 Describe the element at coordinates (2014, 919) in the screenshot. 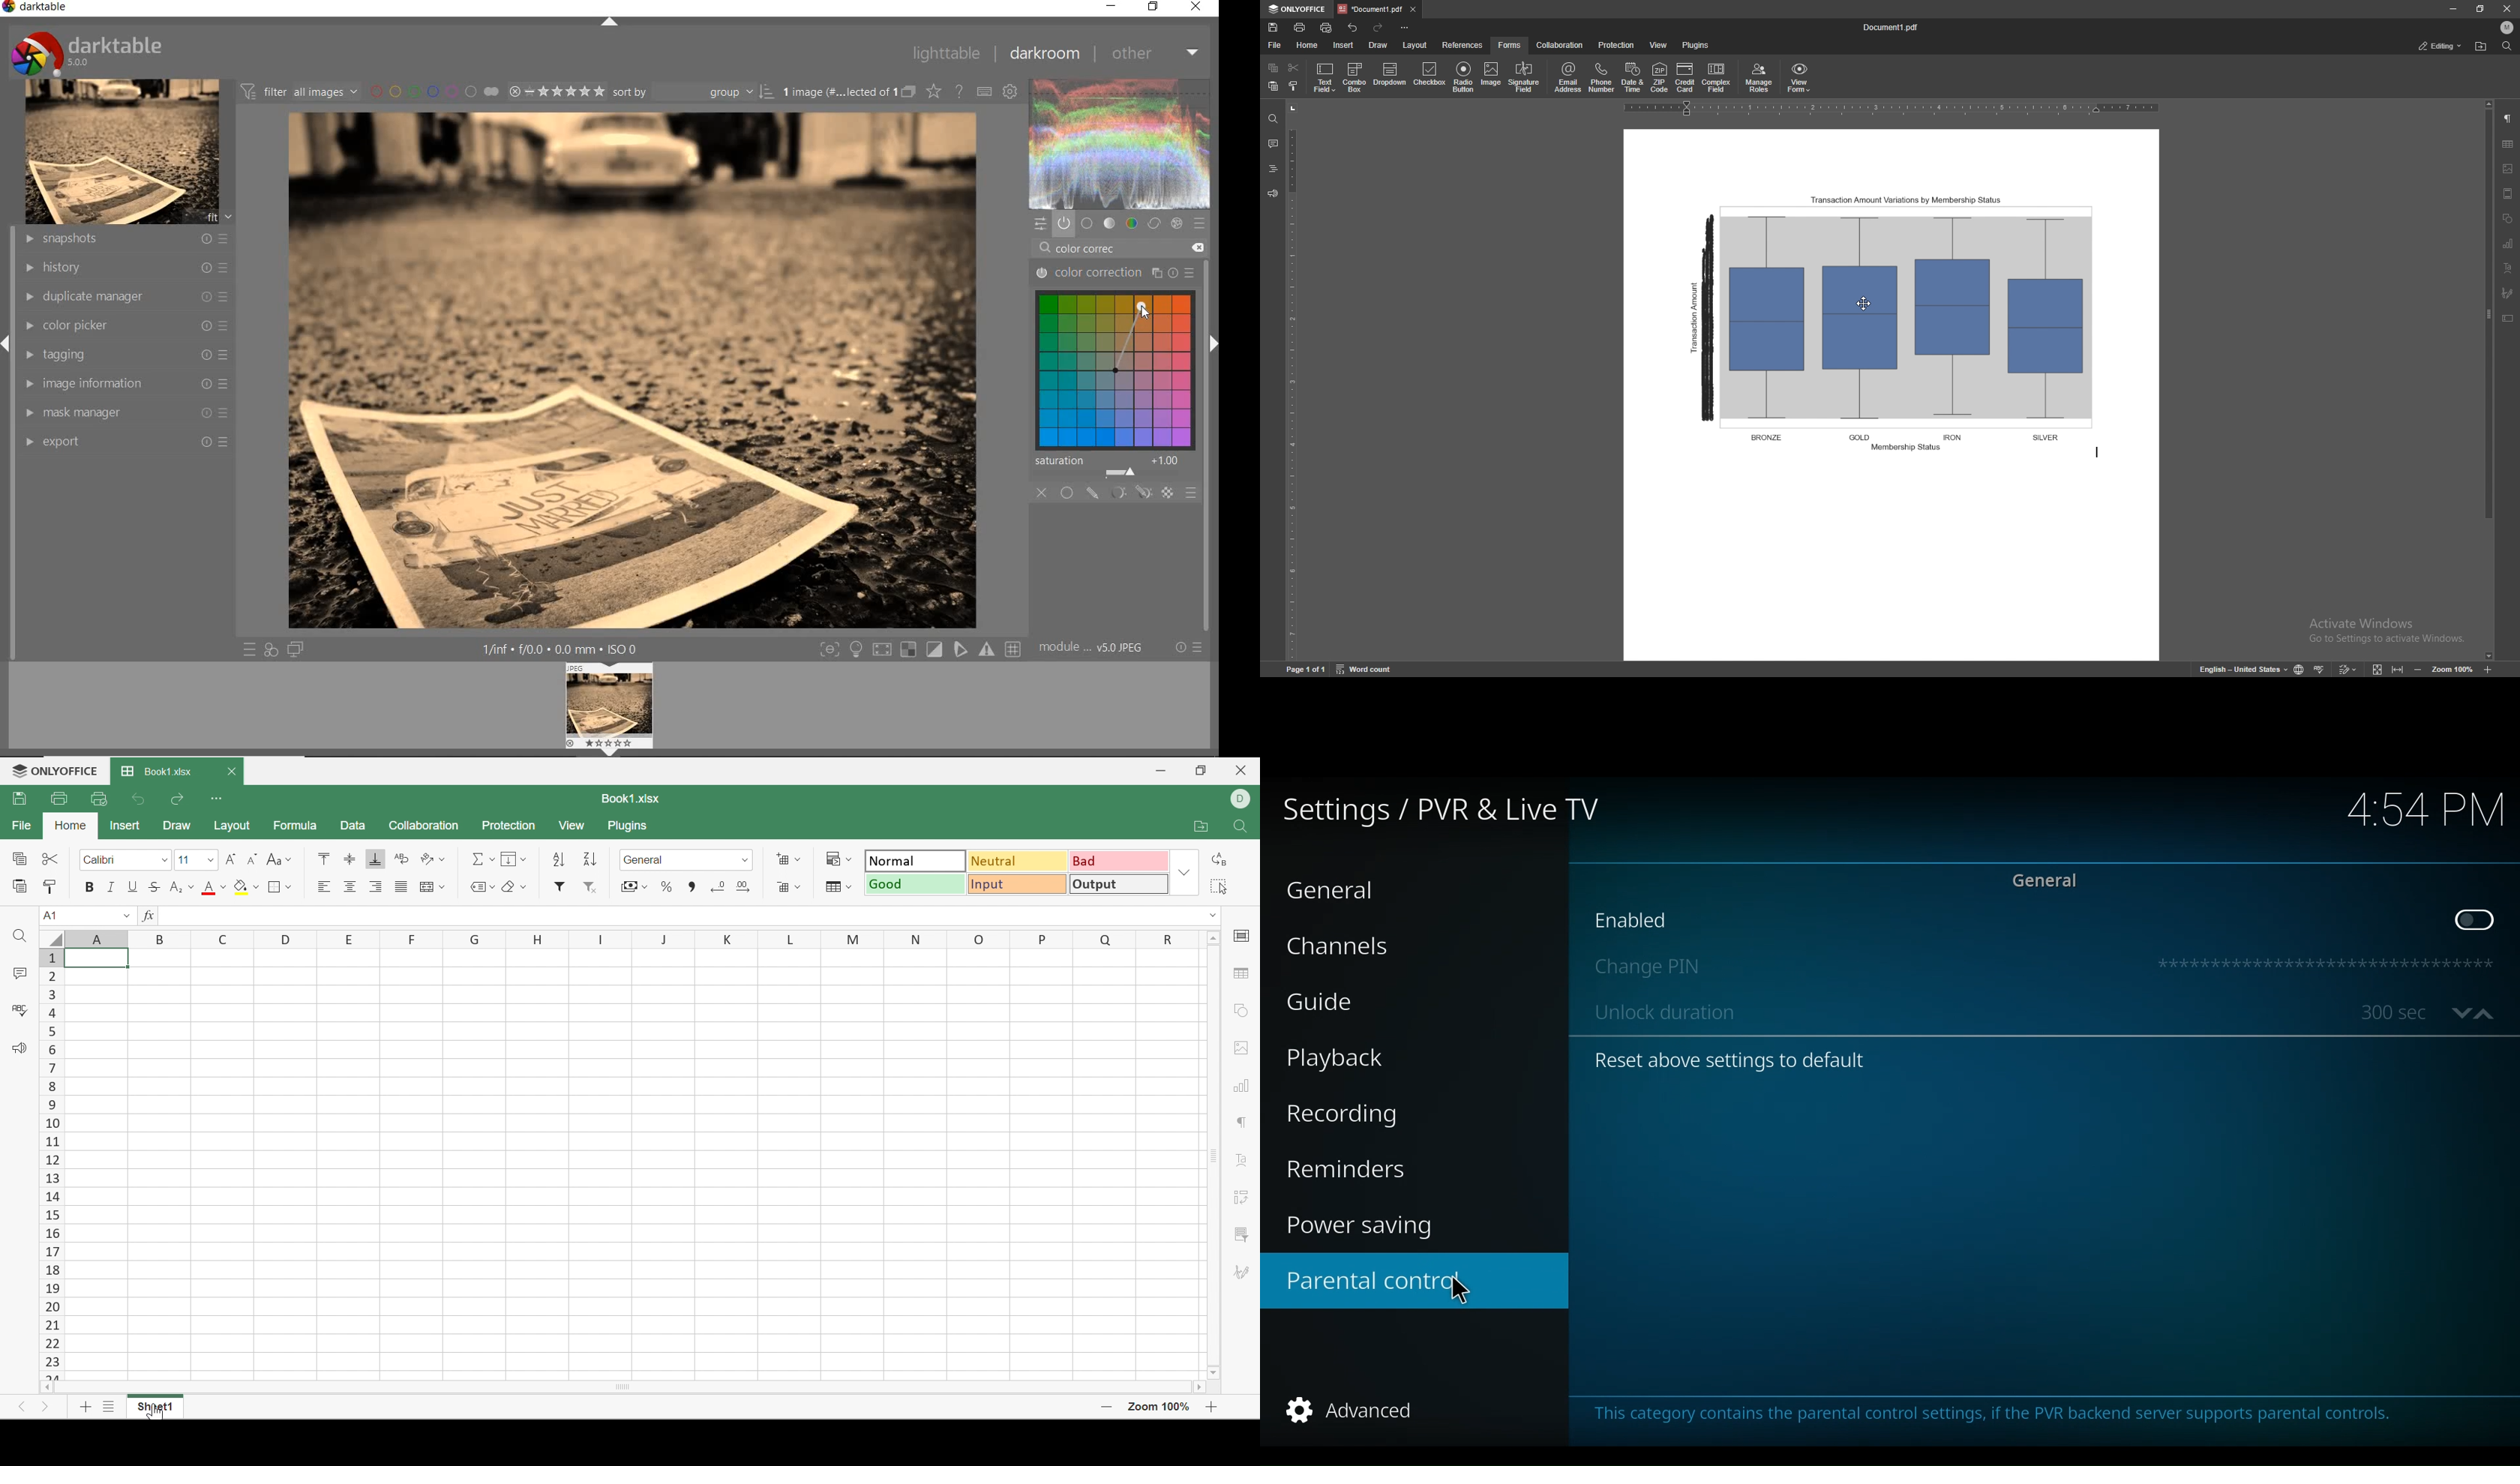

I see `Enabled` at that location.